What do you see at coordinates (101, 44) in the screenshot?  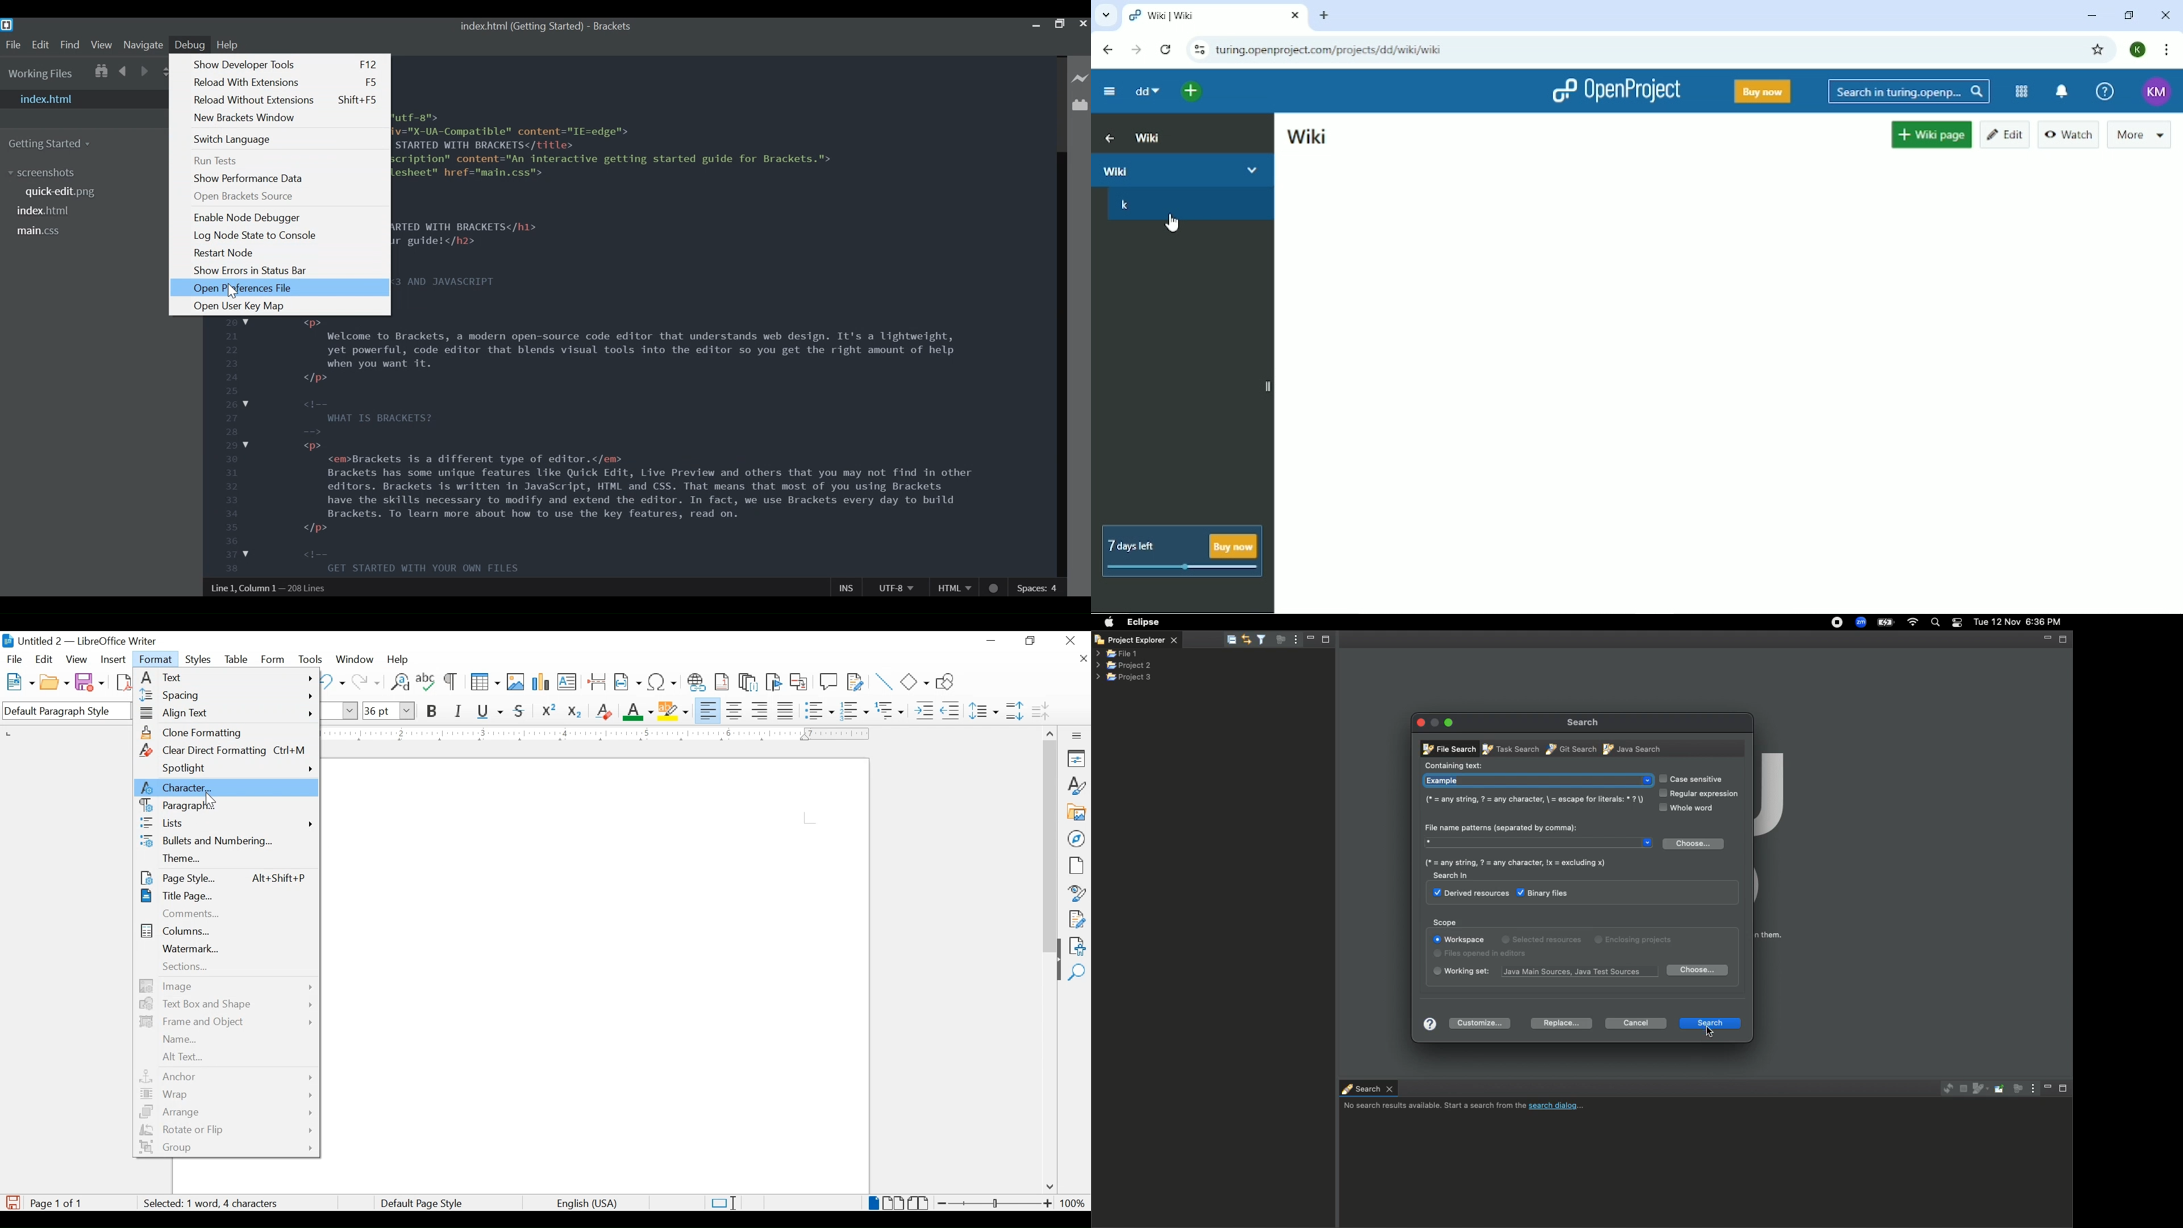 I see `View` at bounding box center [101, 44].